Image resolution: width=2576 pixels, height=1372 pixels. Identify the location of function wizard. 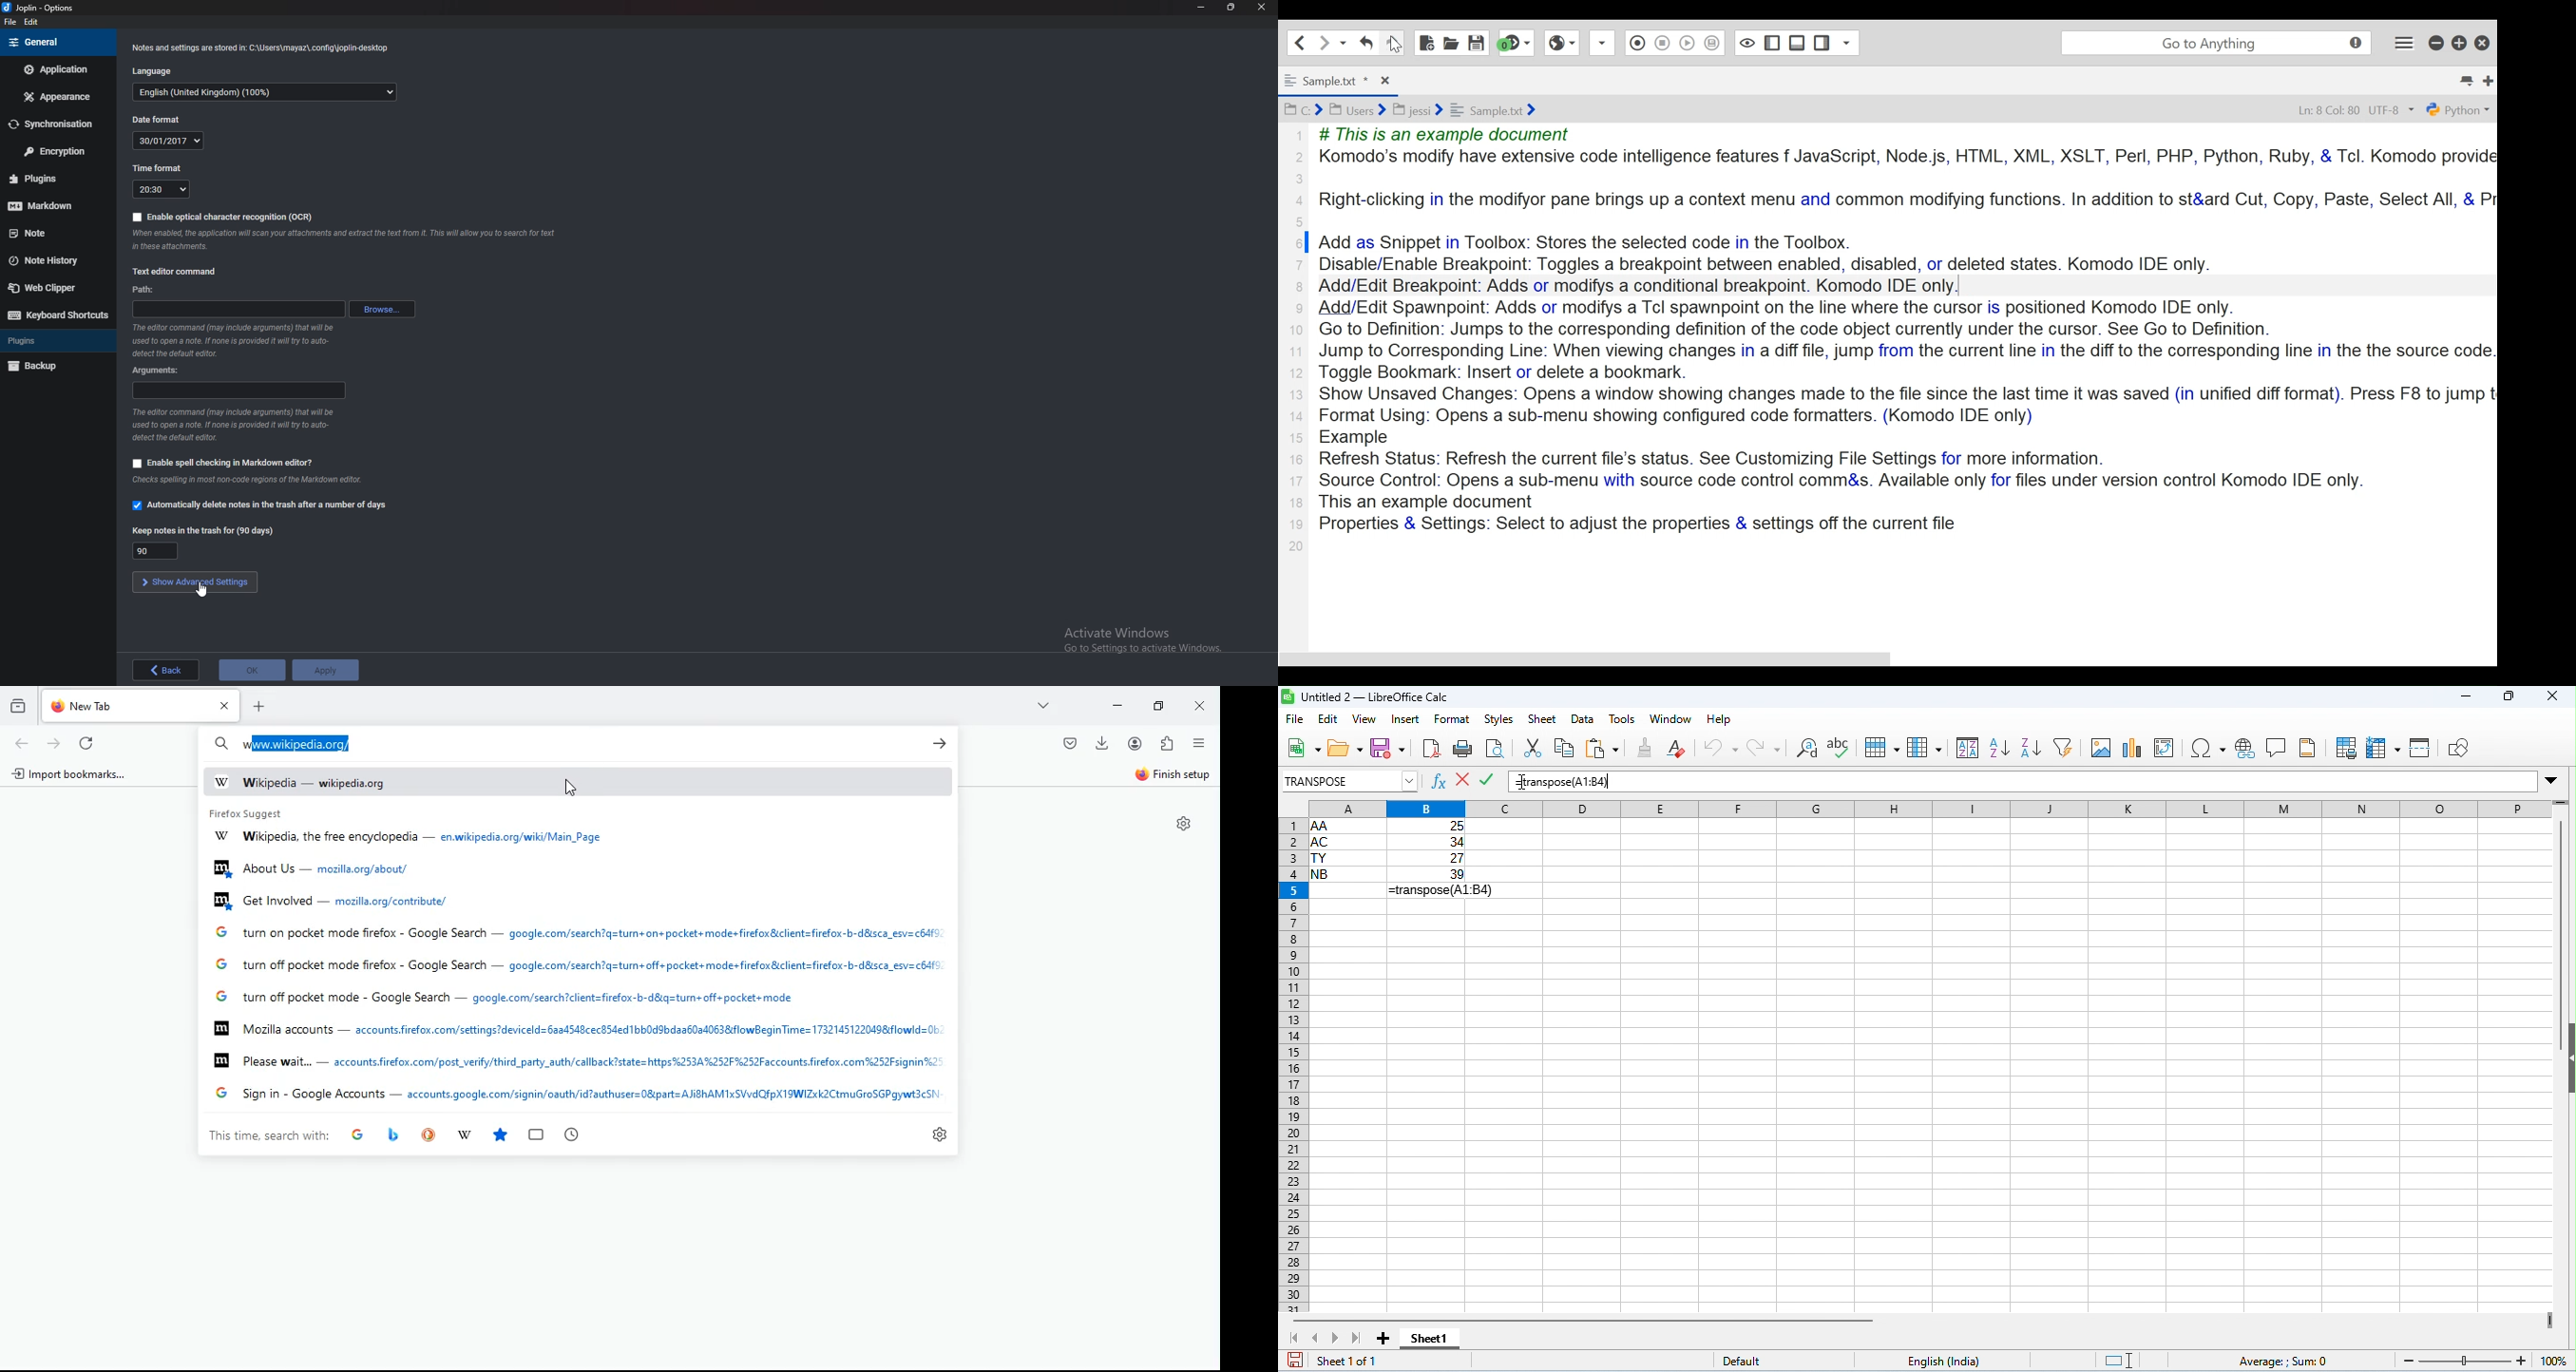
(1439, 782).